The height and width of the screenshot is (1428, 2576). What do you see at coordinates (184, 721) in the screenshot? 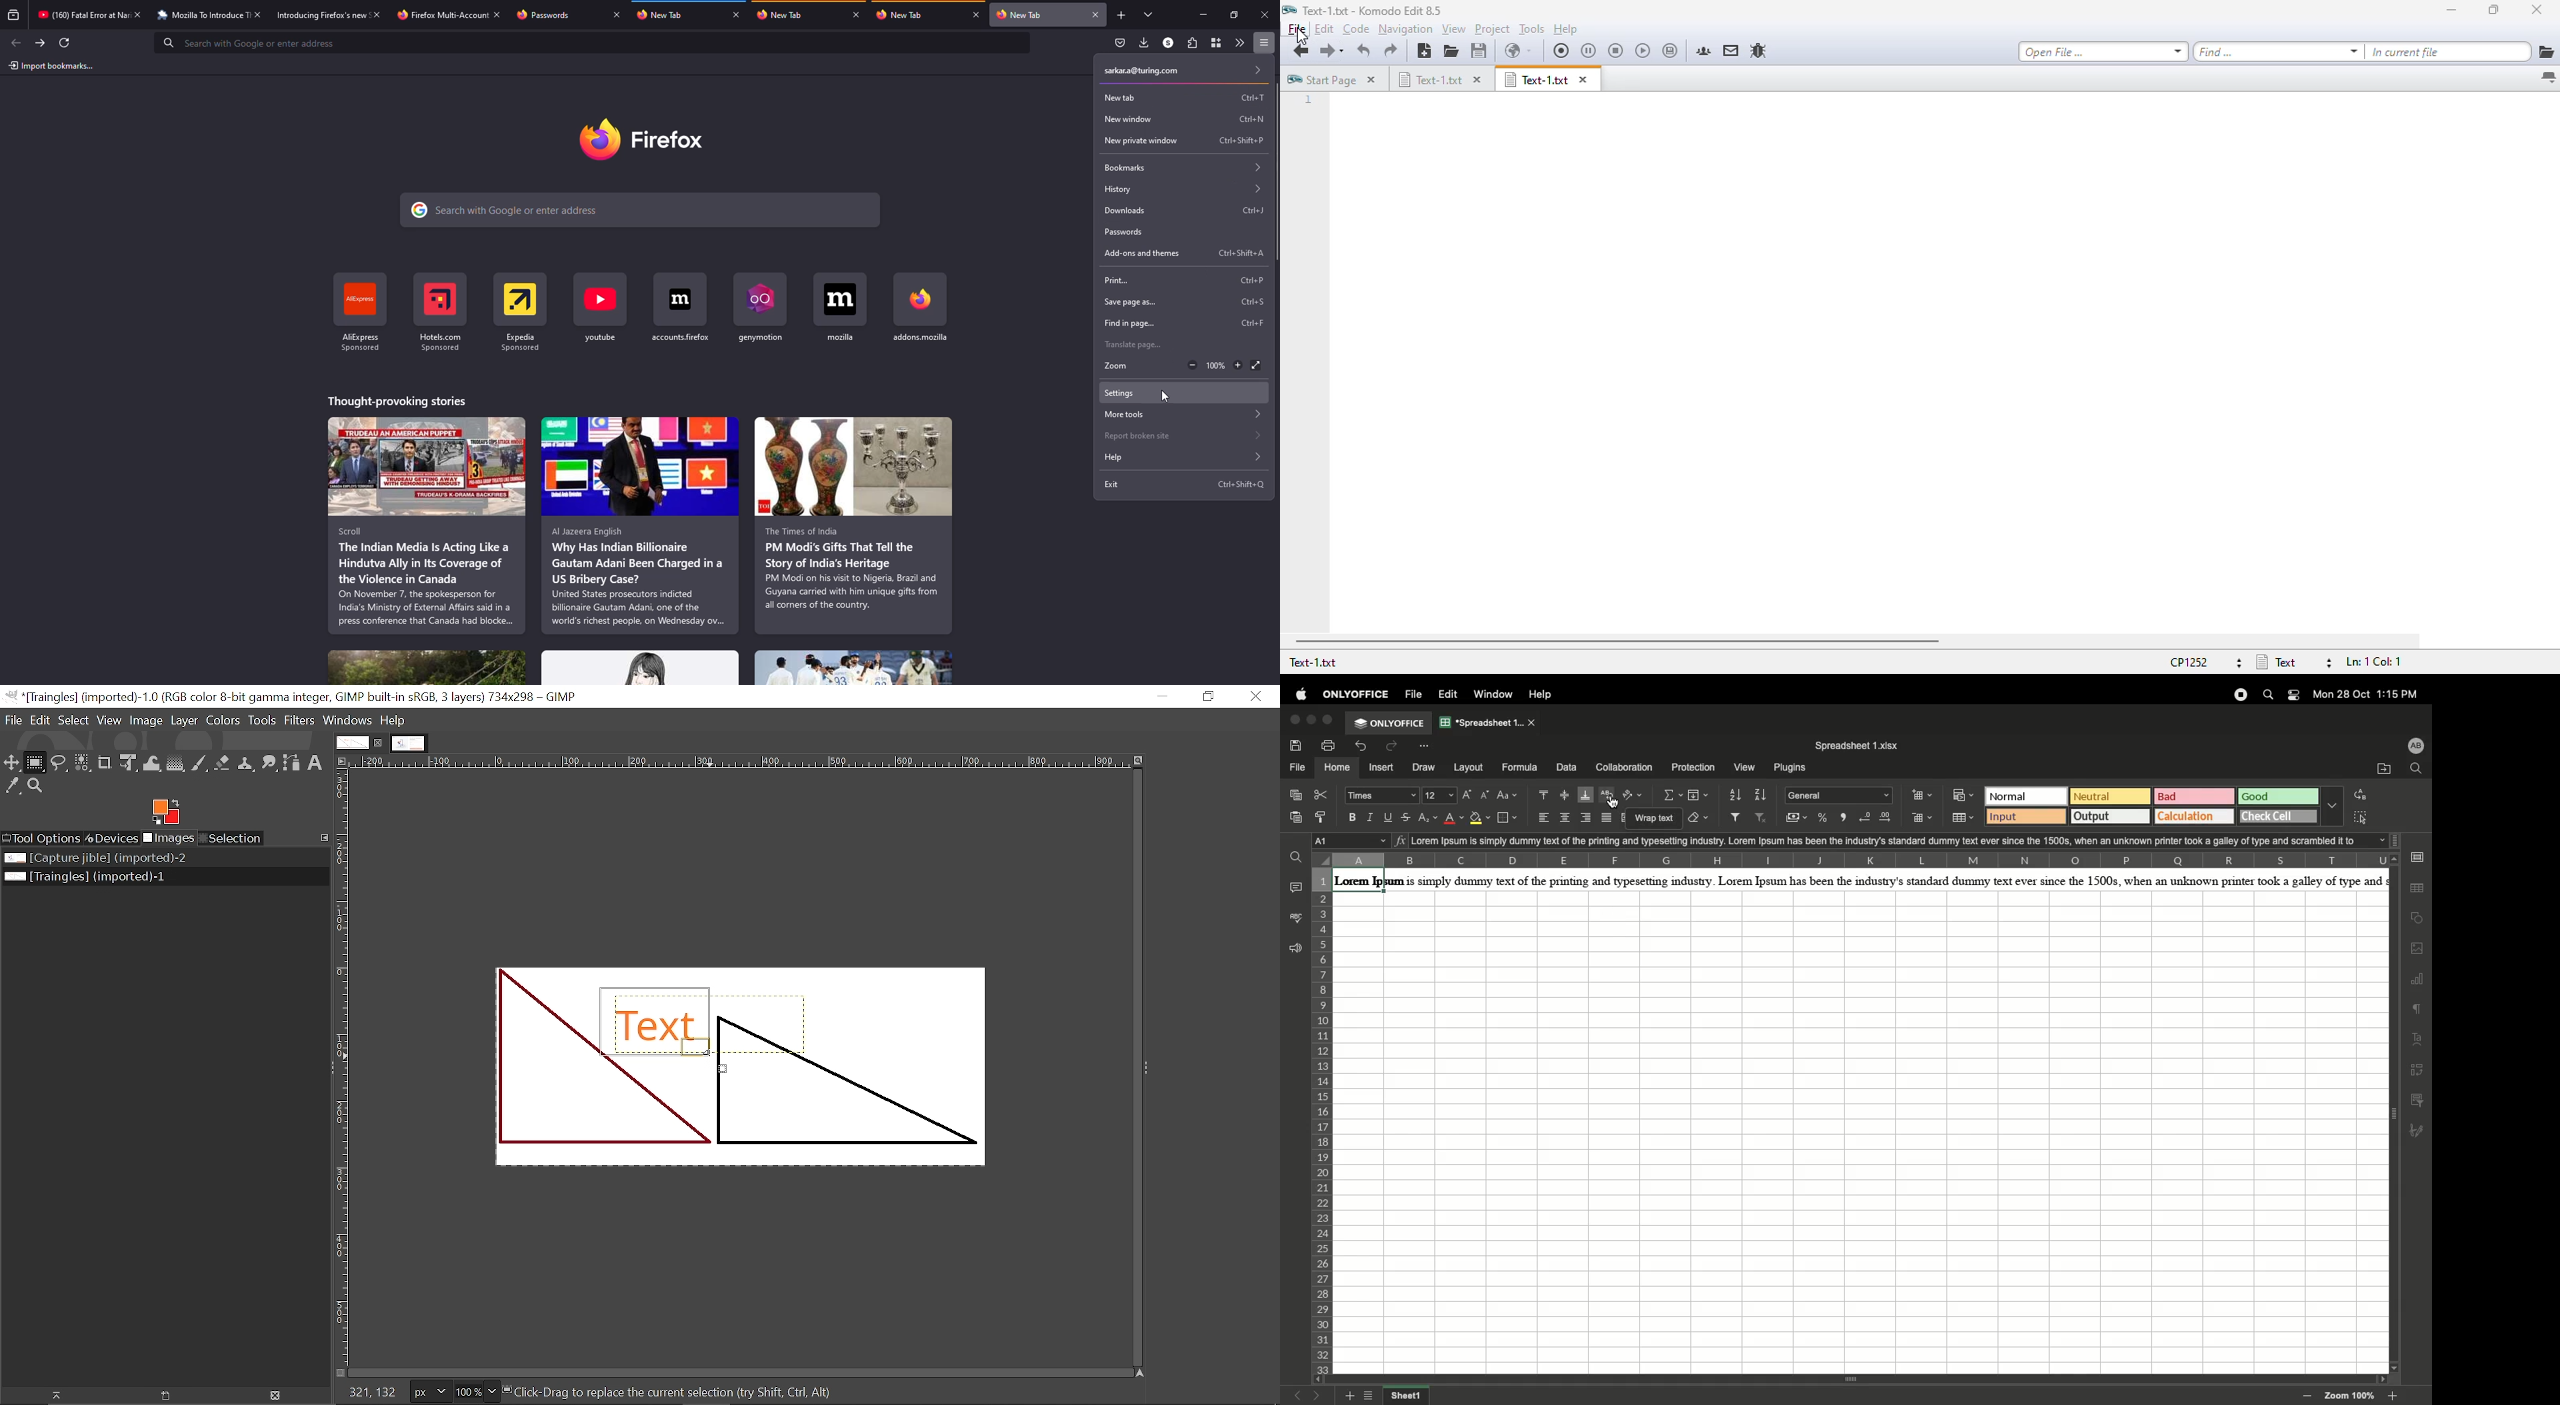
I see `Layer` at bounding box center [184, 721].